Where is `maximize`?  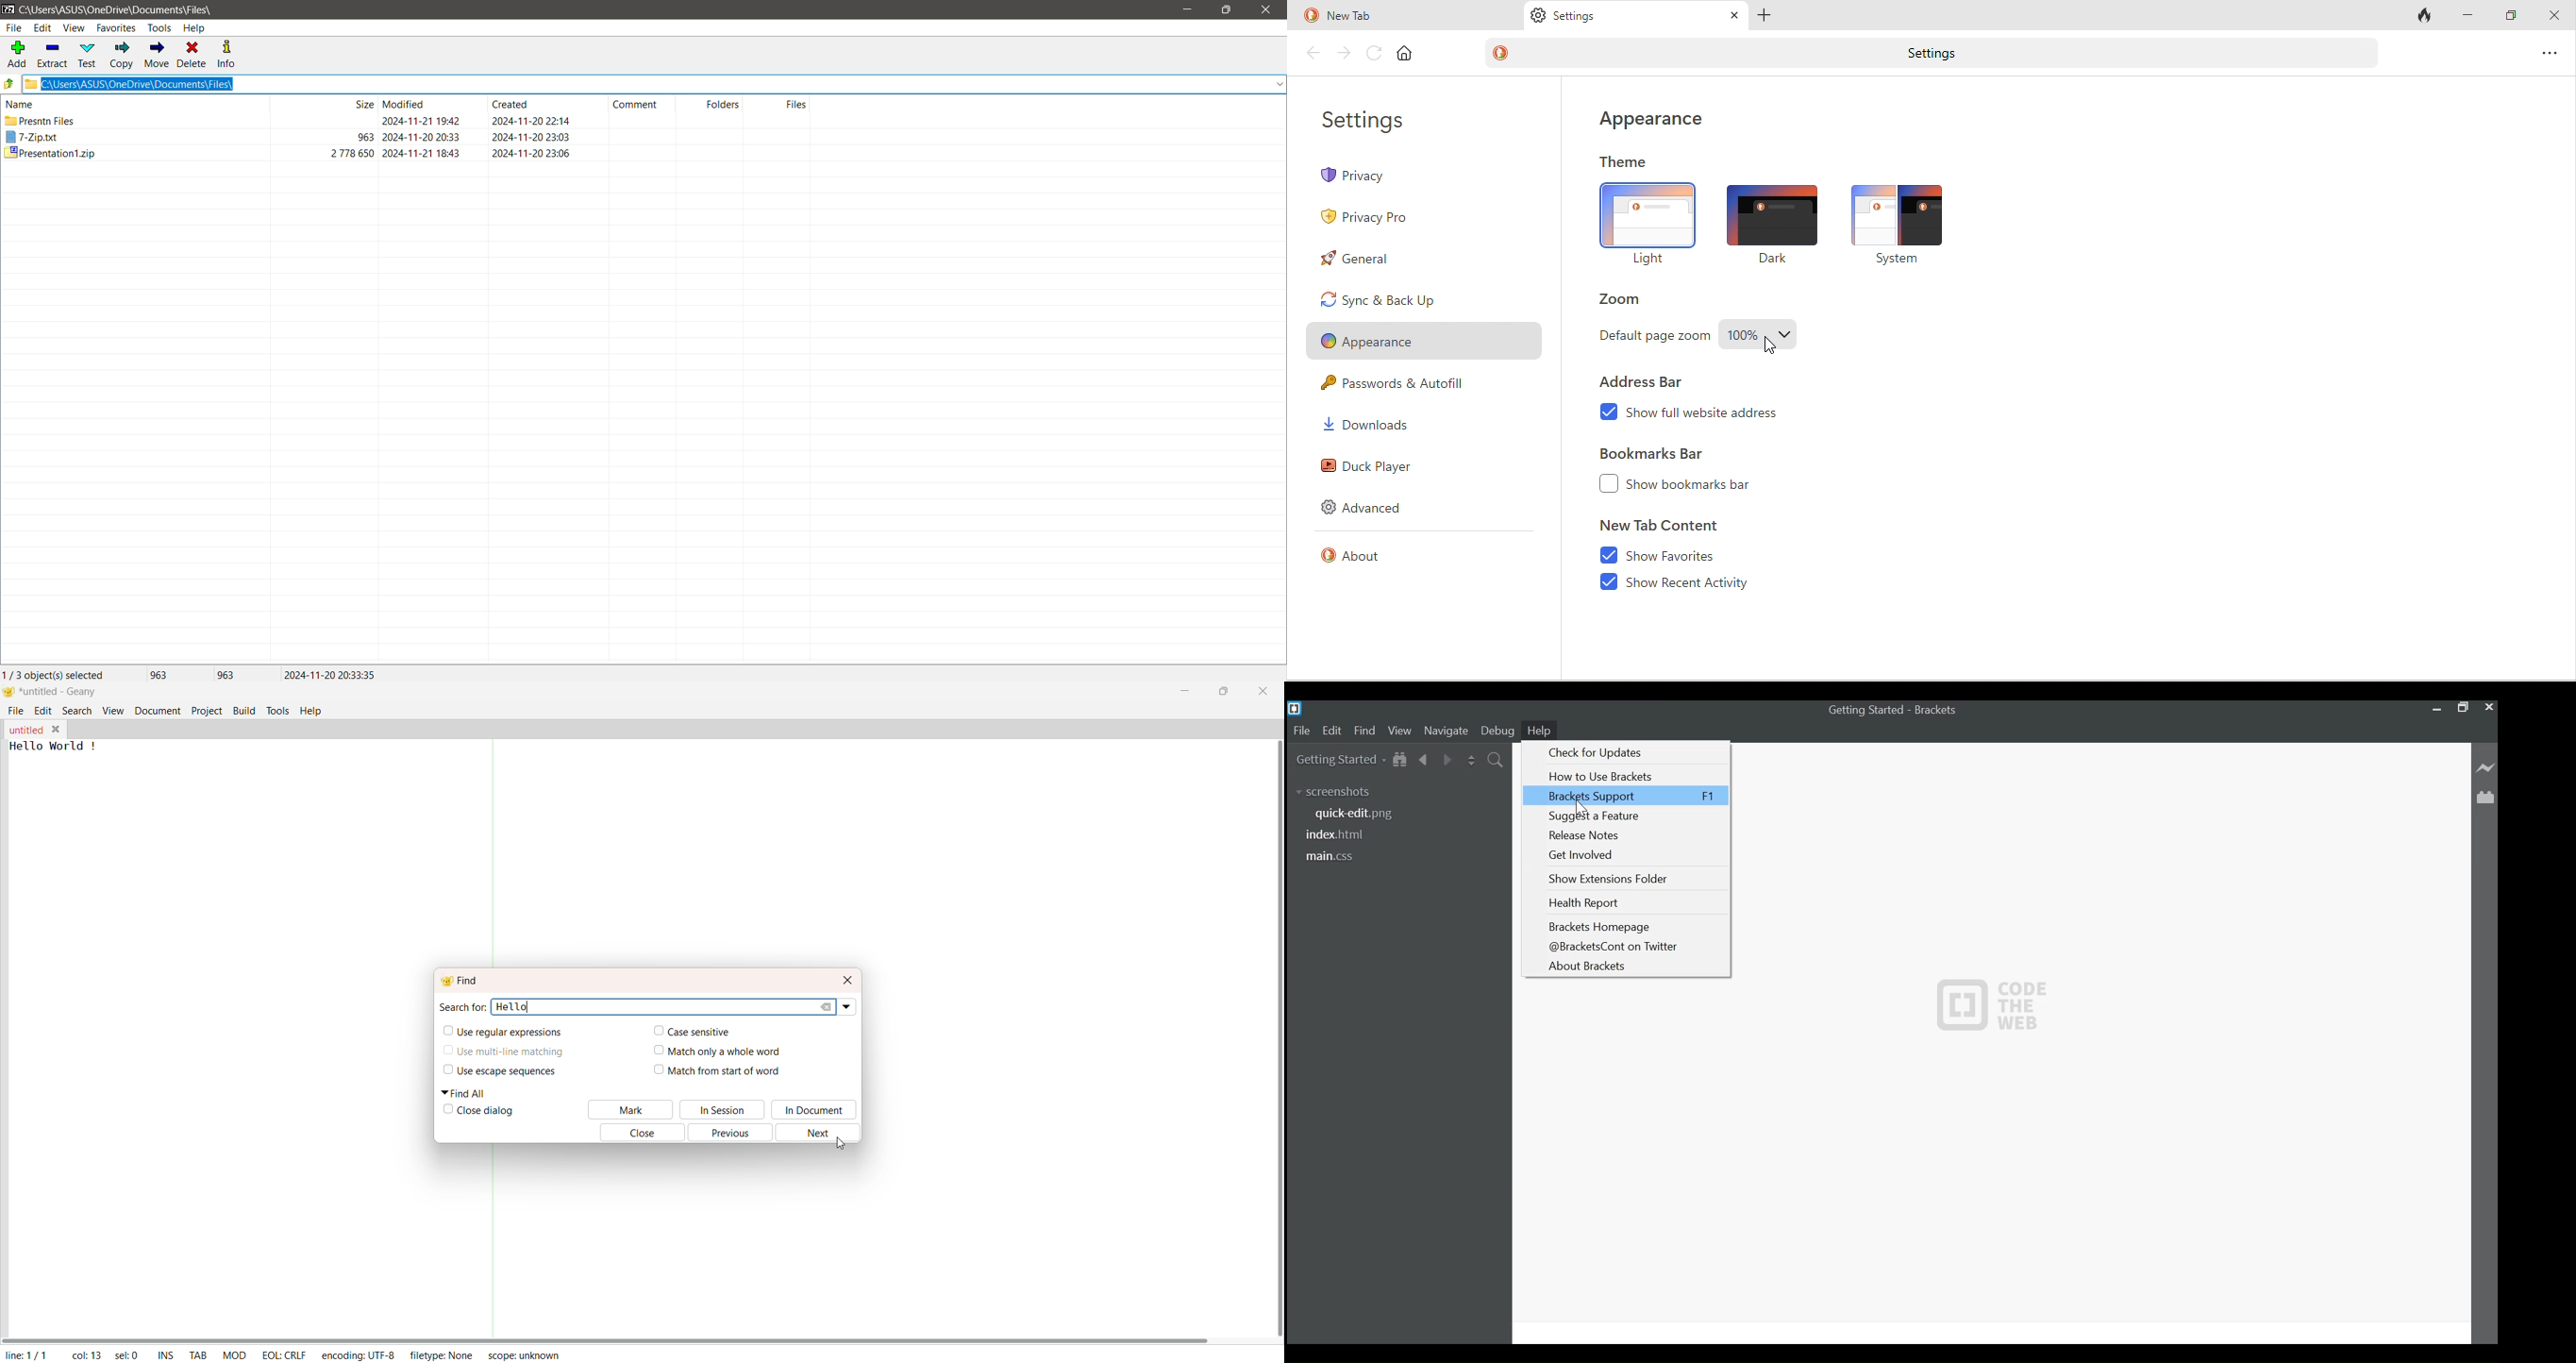 maximize is located at coordinates (2510, 15).